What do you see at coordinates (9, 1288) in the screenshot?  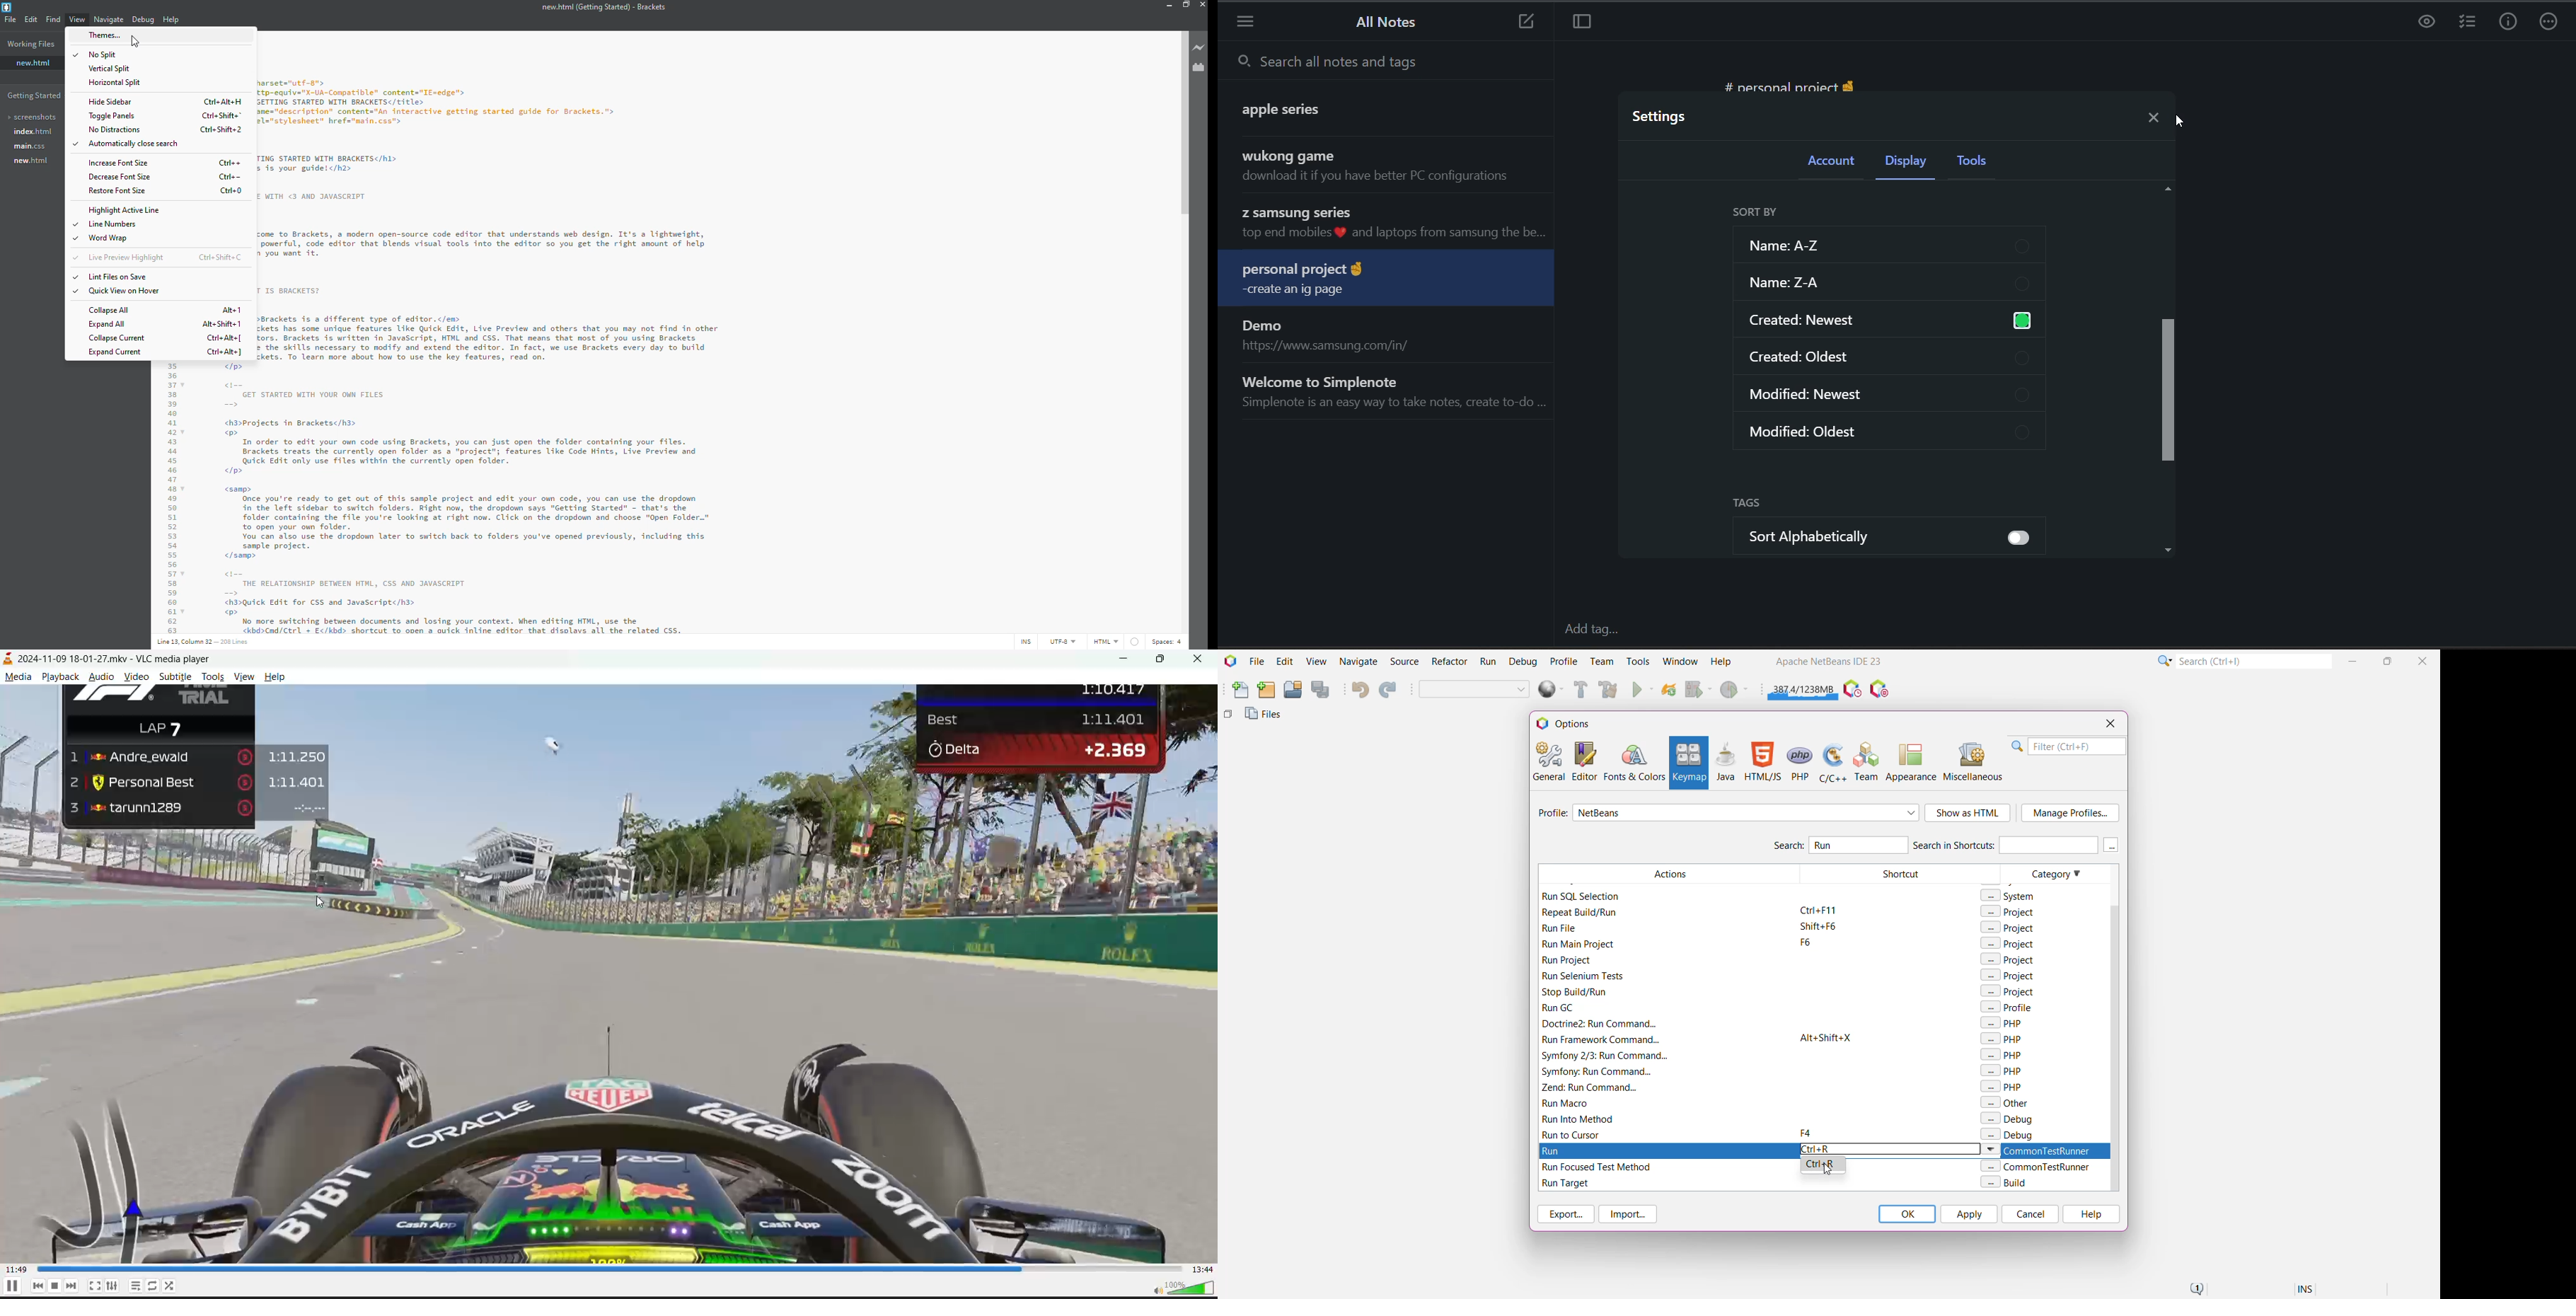 I see `pause` at bounding box center [9, 1288].